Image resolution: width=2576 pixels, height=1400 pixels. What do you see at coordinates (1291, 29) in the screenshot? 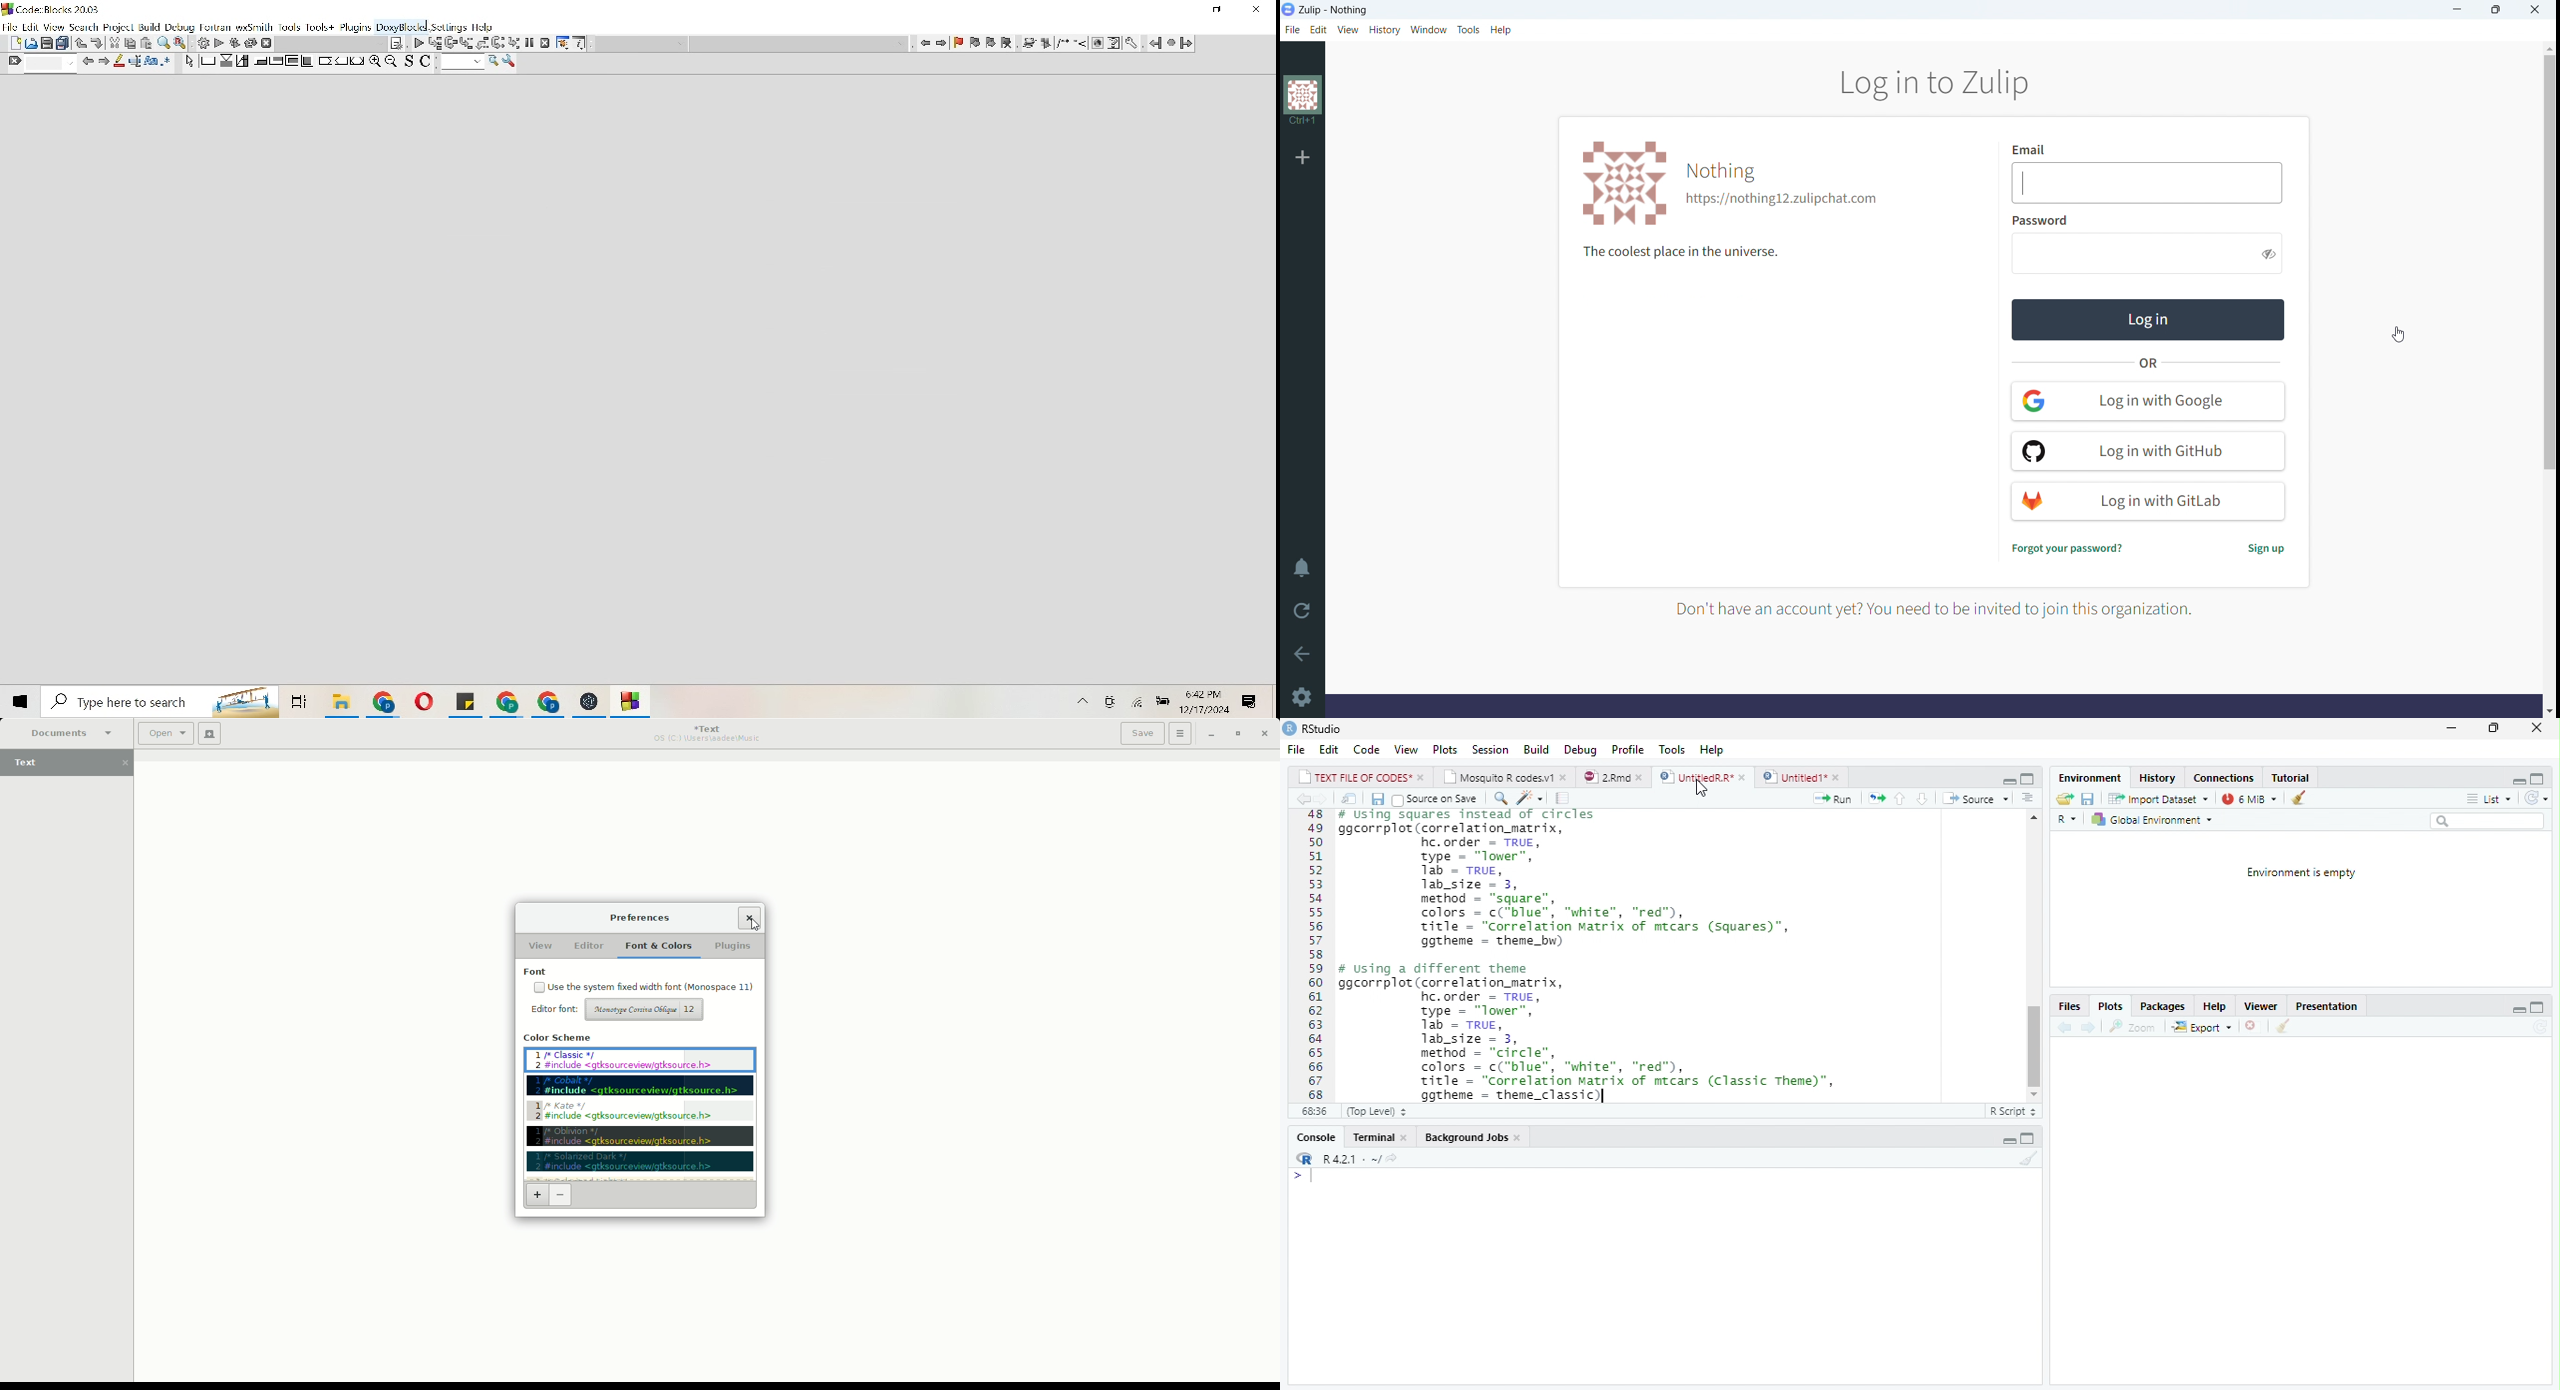
I see `file` at bounding box center [1291, 29].